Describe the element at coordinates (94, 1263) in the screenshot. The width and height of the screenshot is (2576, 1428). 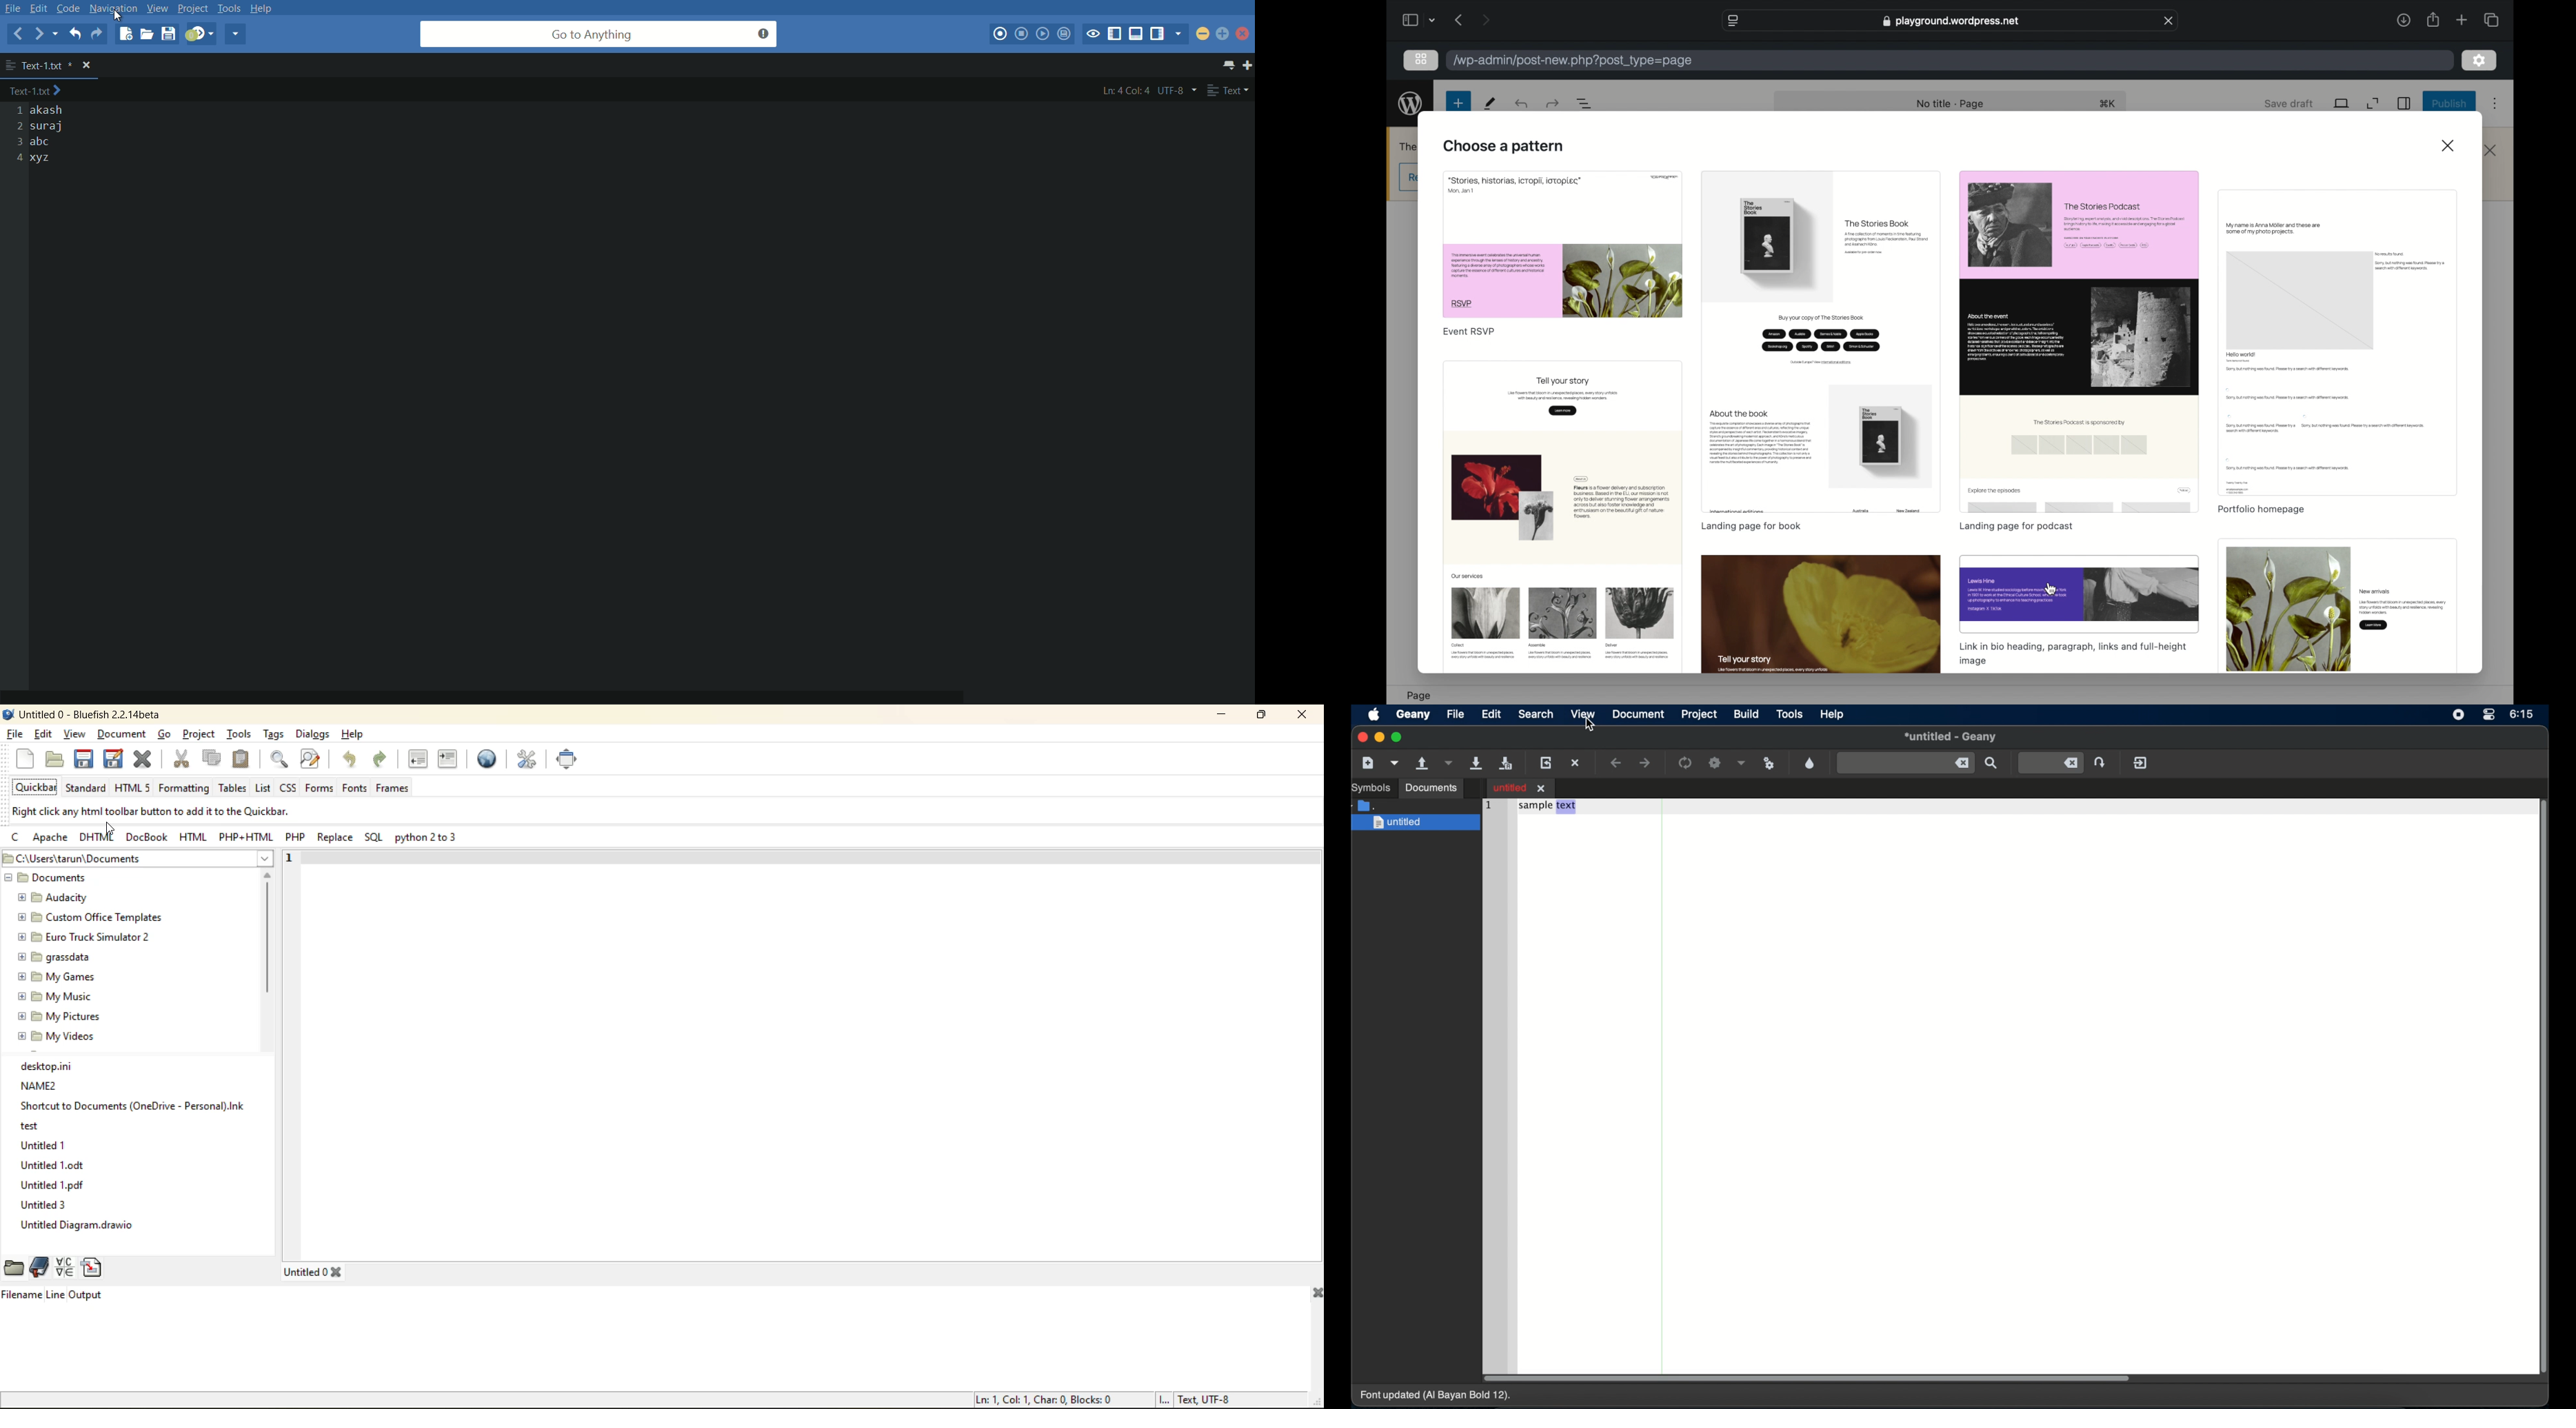
I see `snippets` at that location.